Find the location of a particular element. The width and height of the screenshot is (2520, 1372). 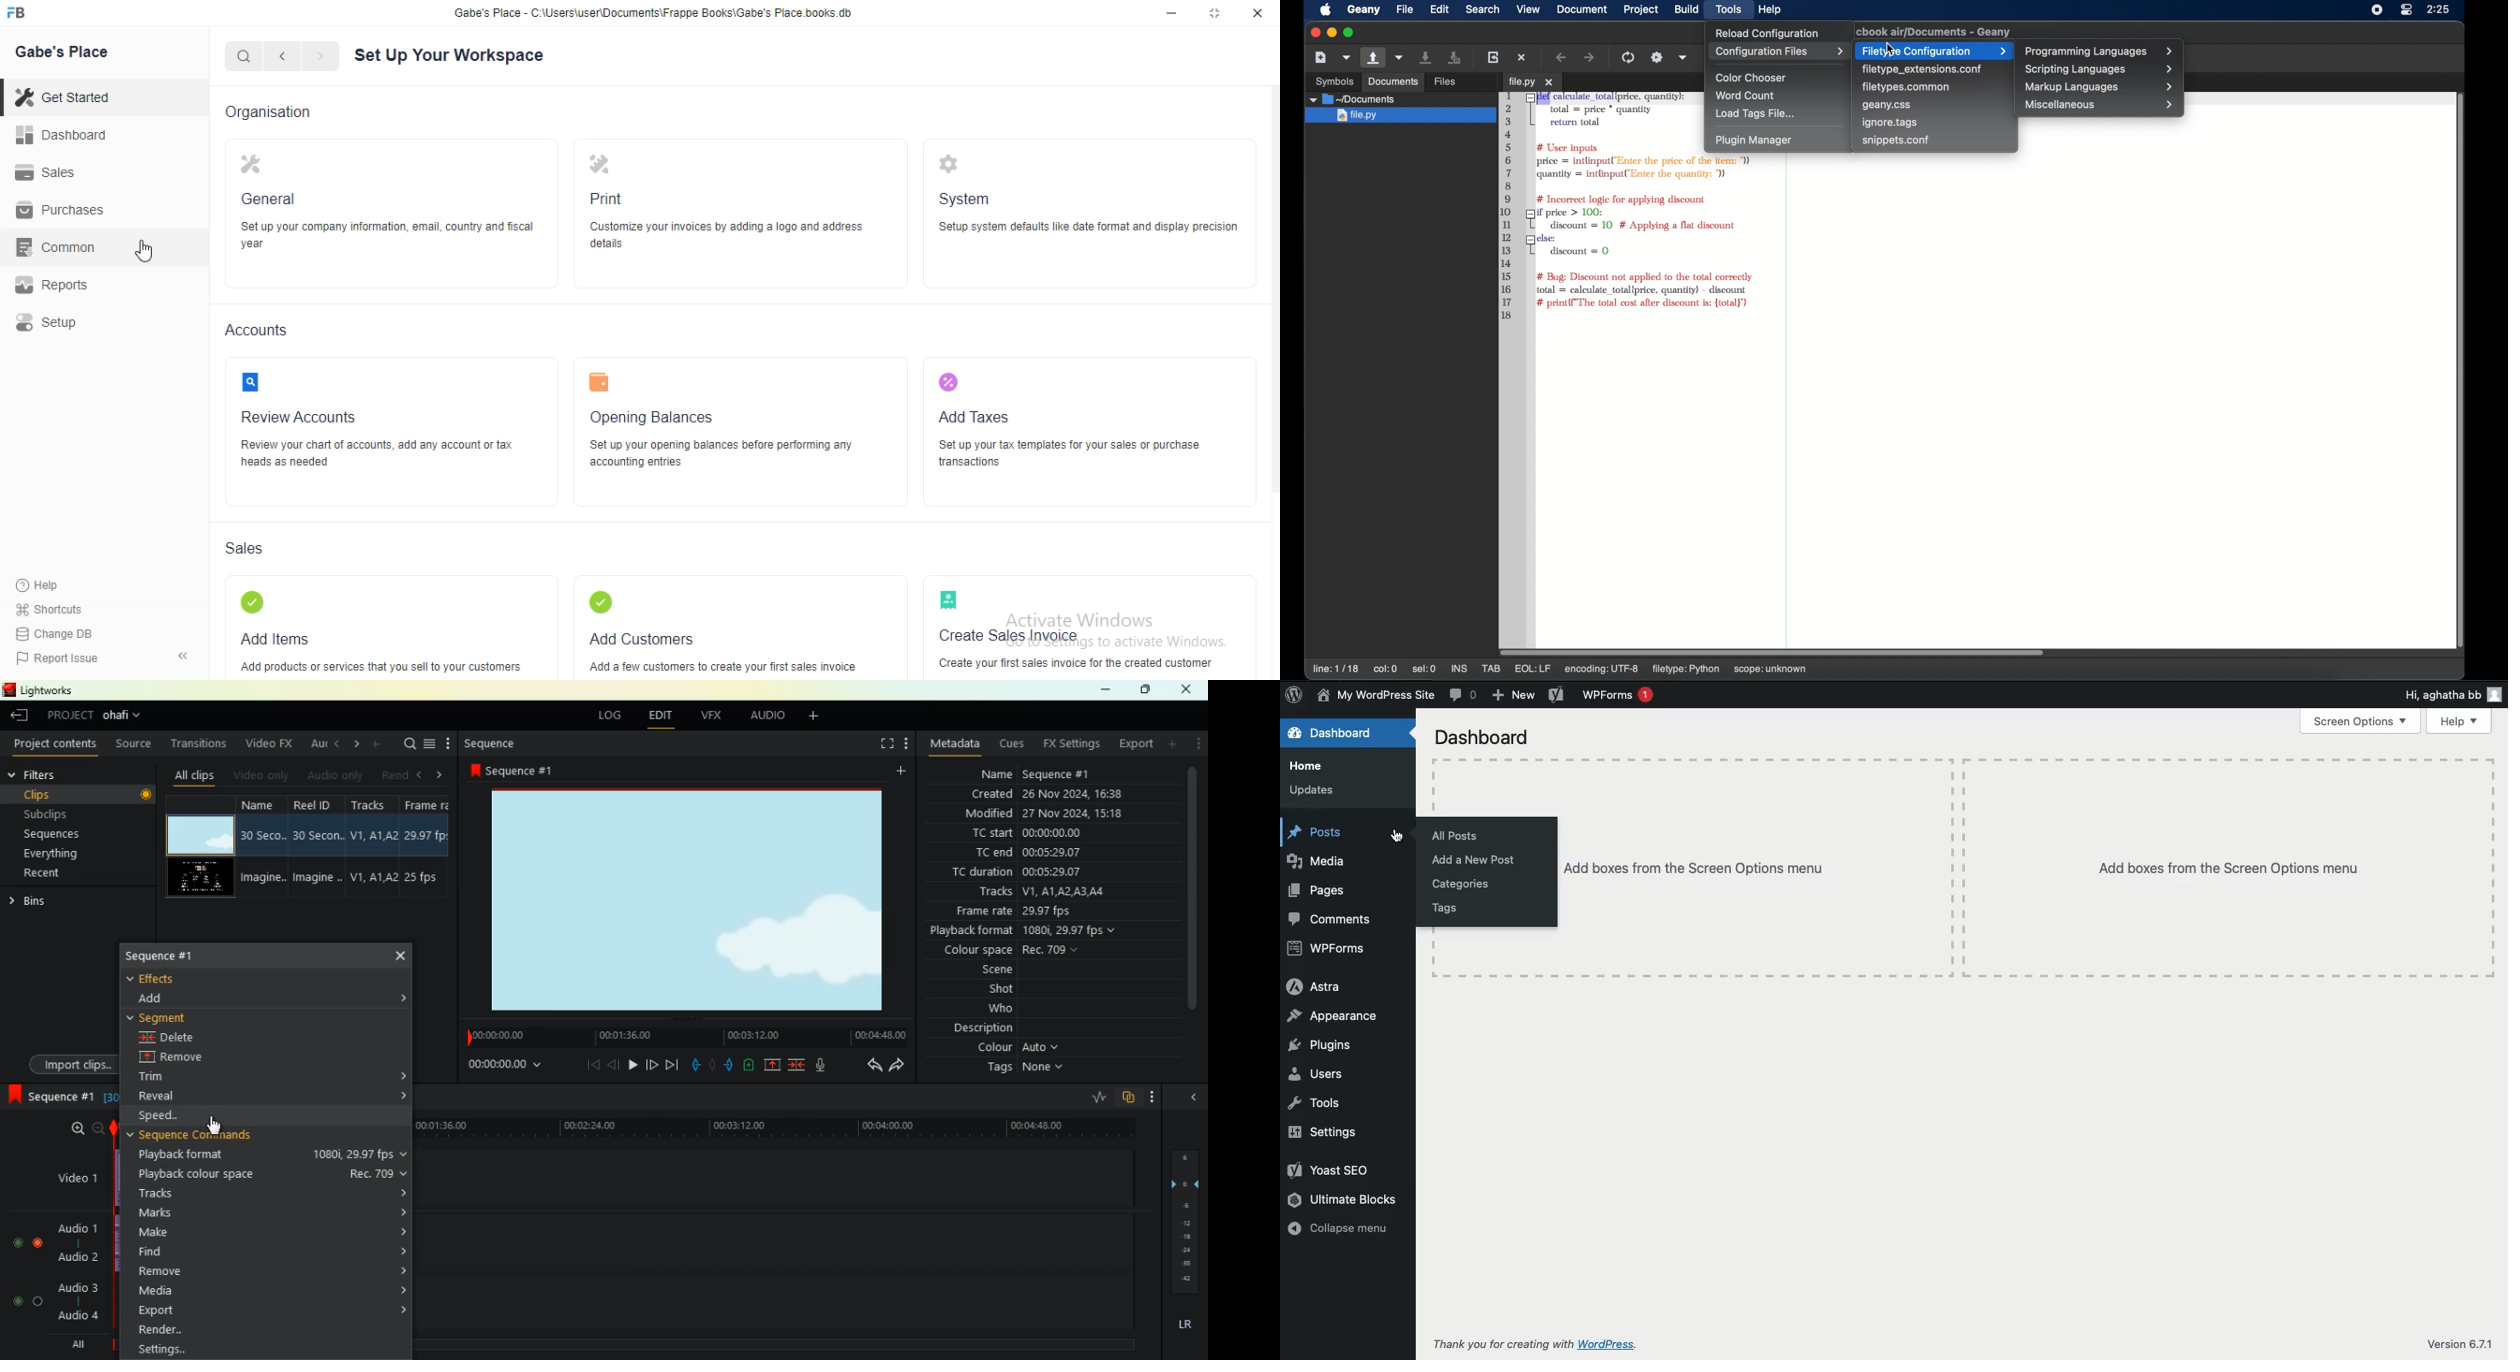

audio2 is located at coordinates (74, 1256).